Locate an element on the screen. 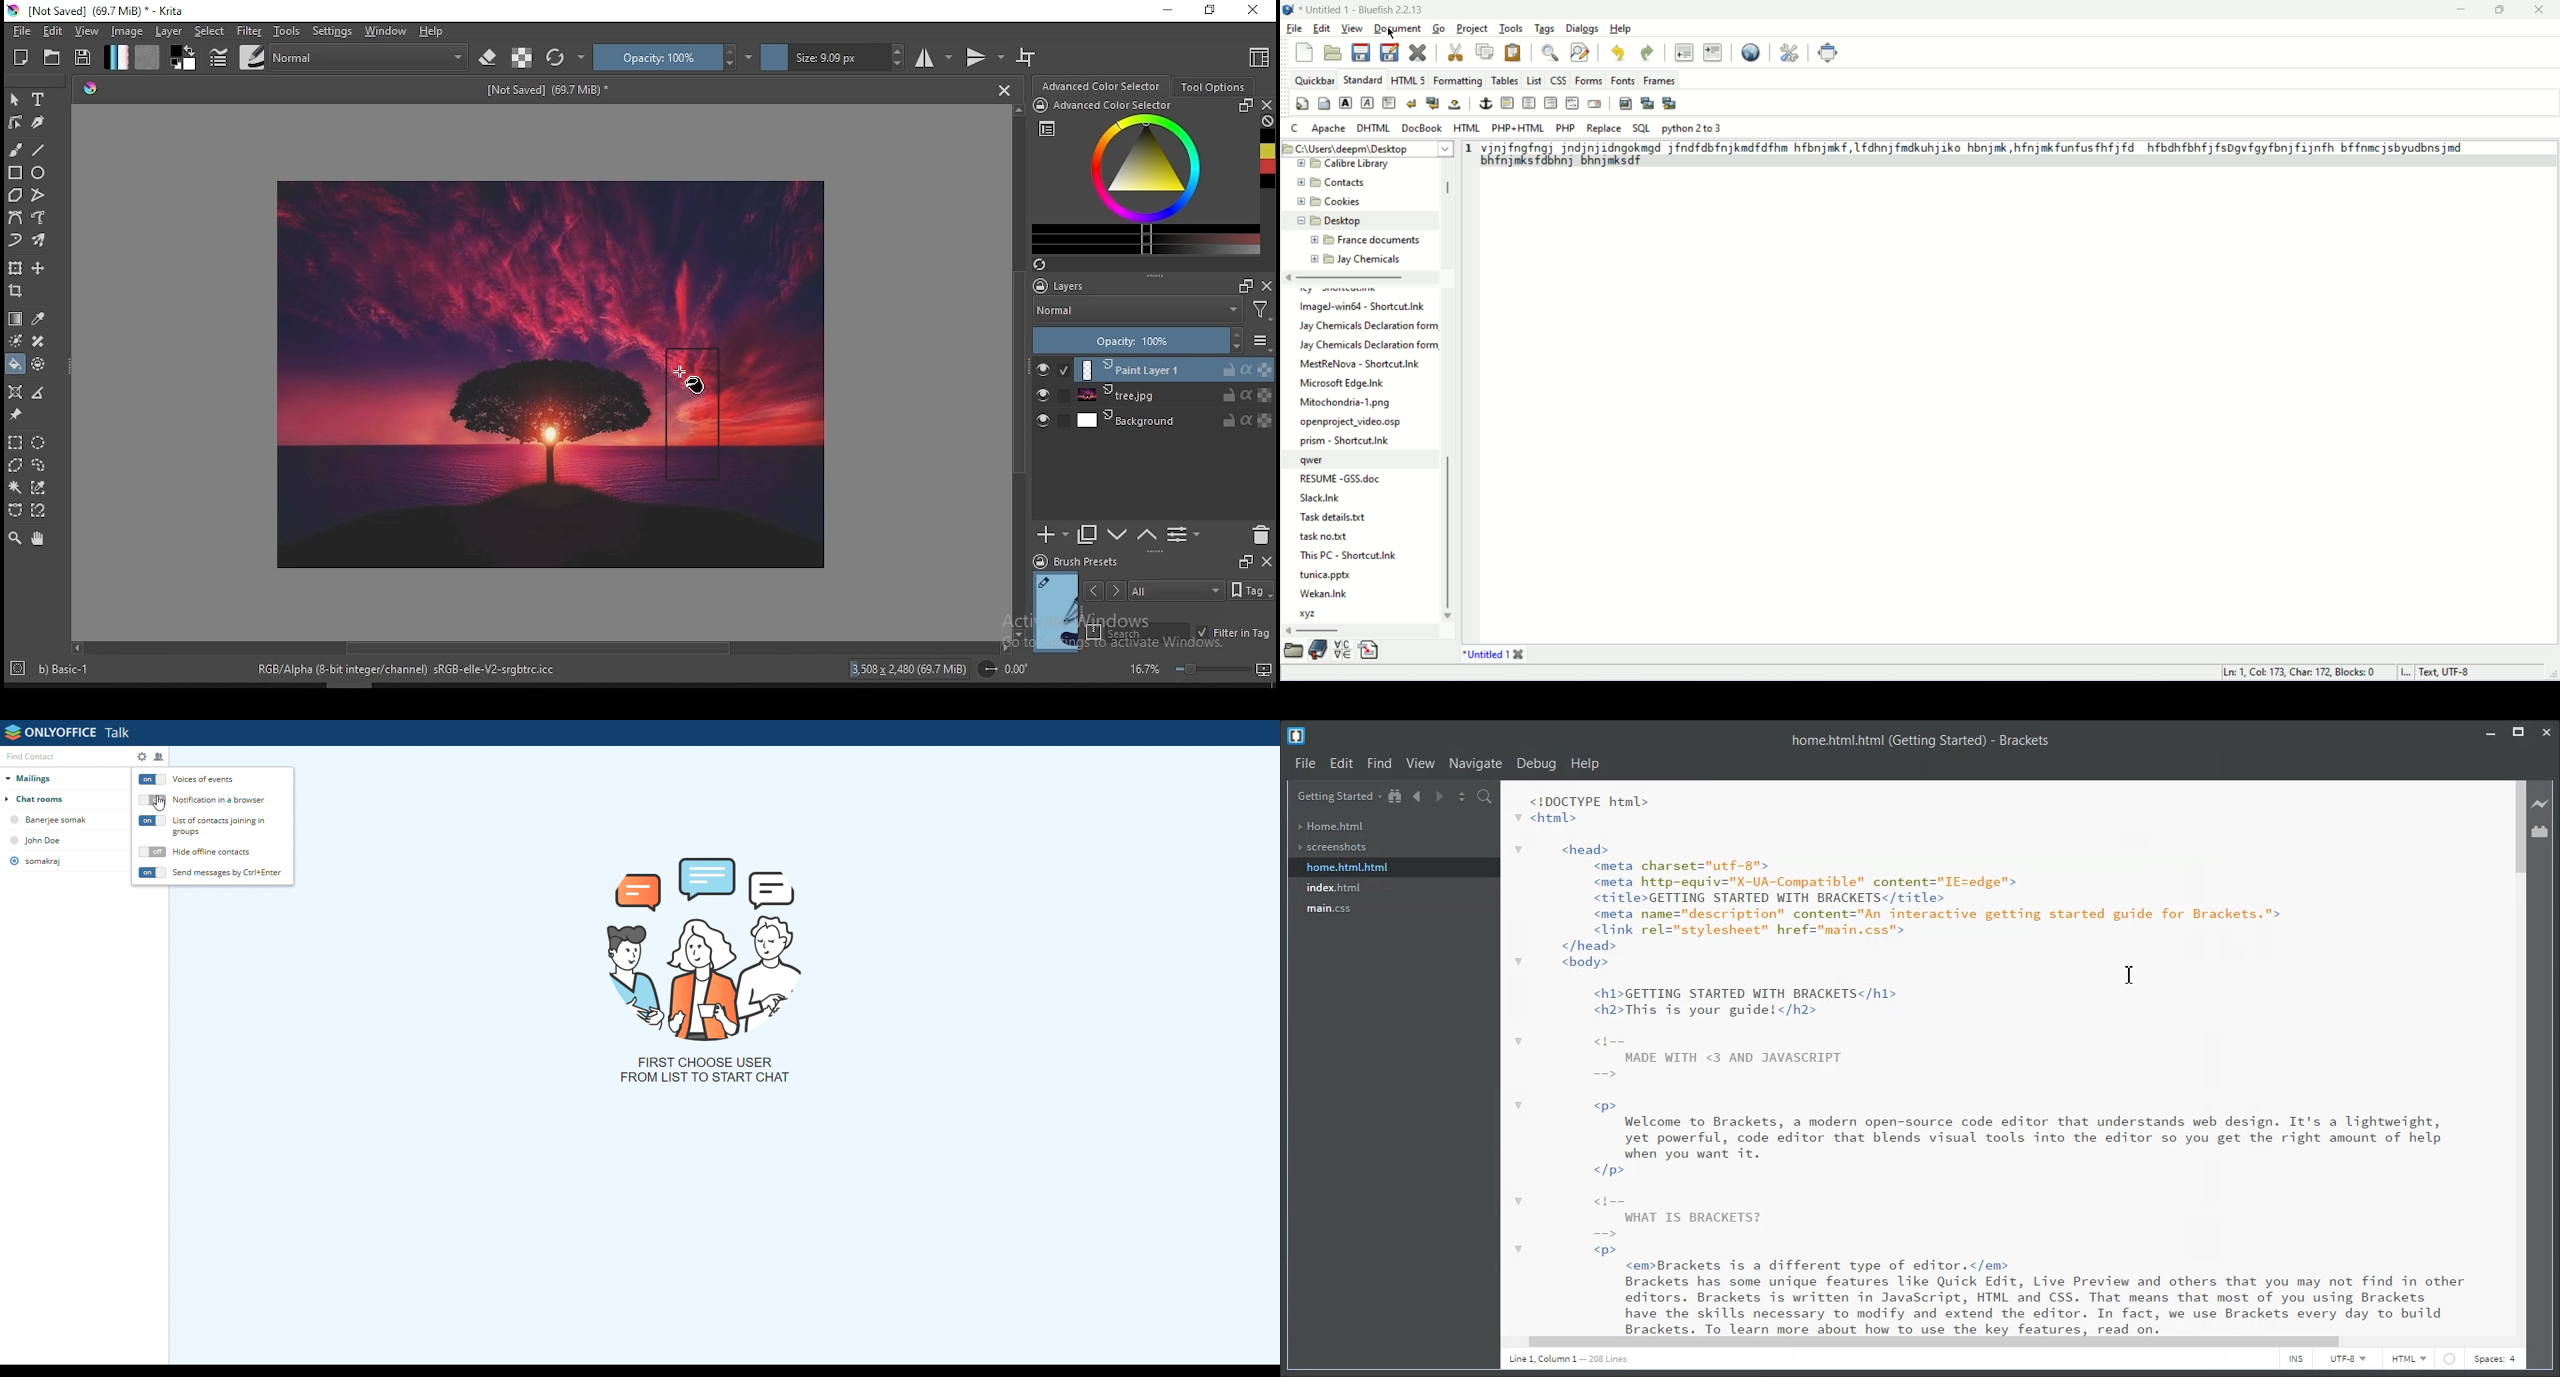 The height and width of the screenshot is (1400, 2576). Text Cursor is located at coordinates (2132, 973).